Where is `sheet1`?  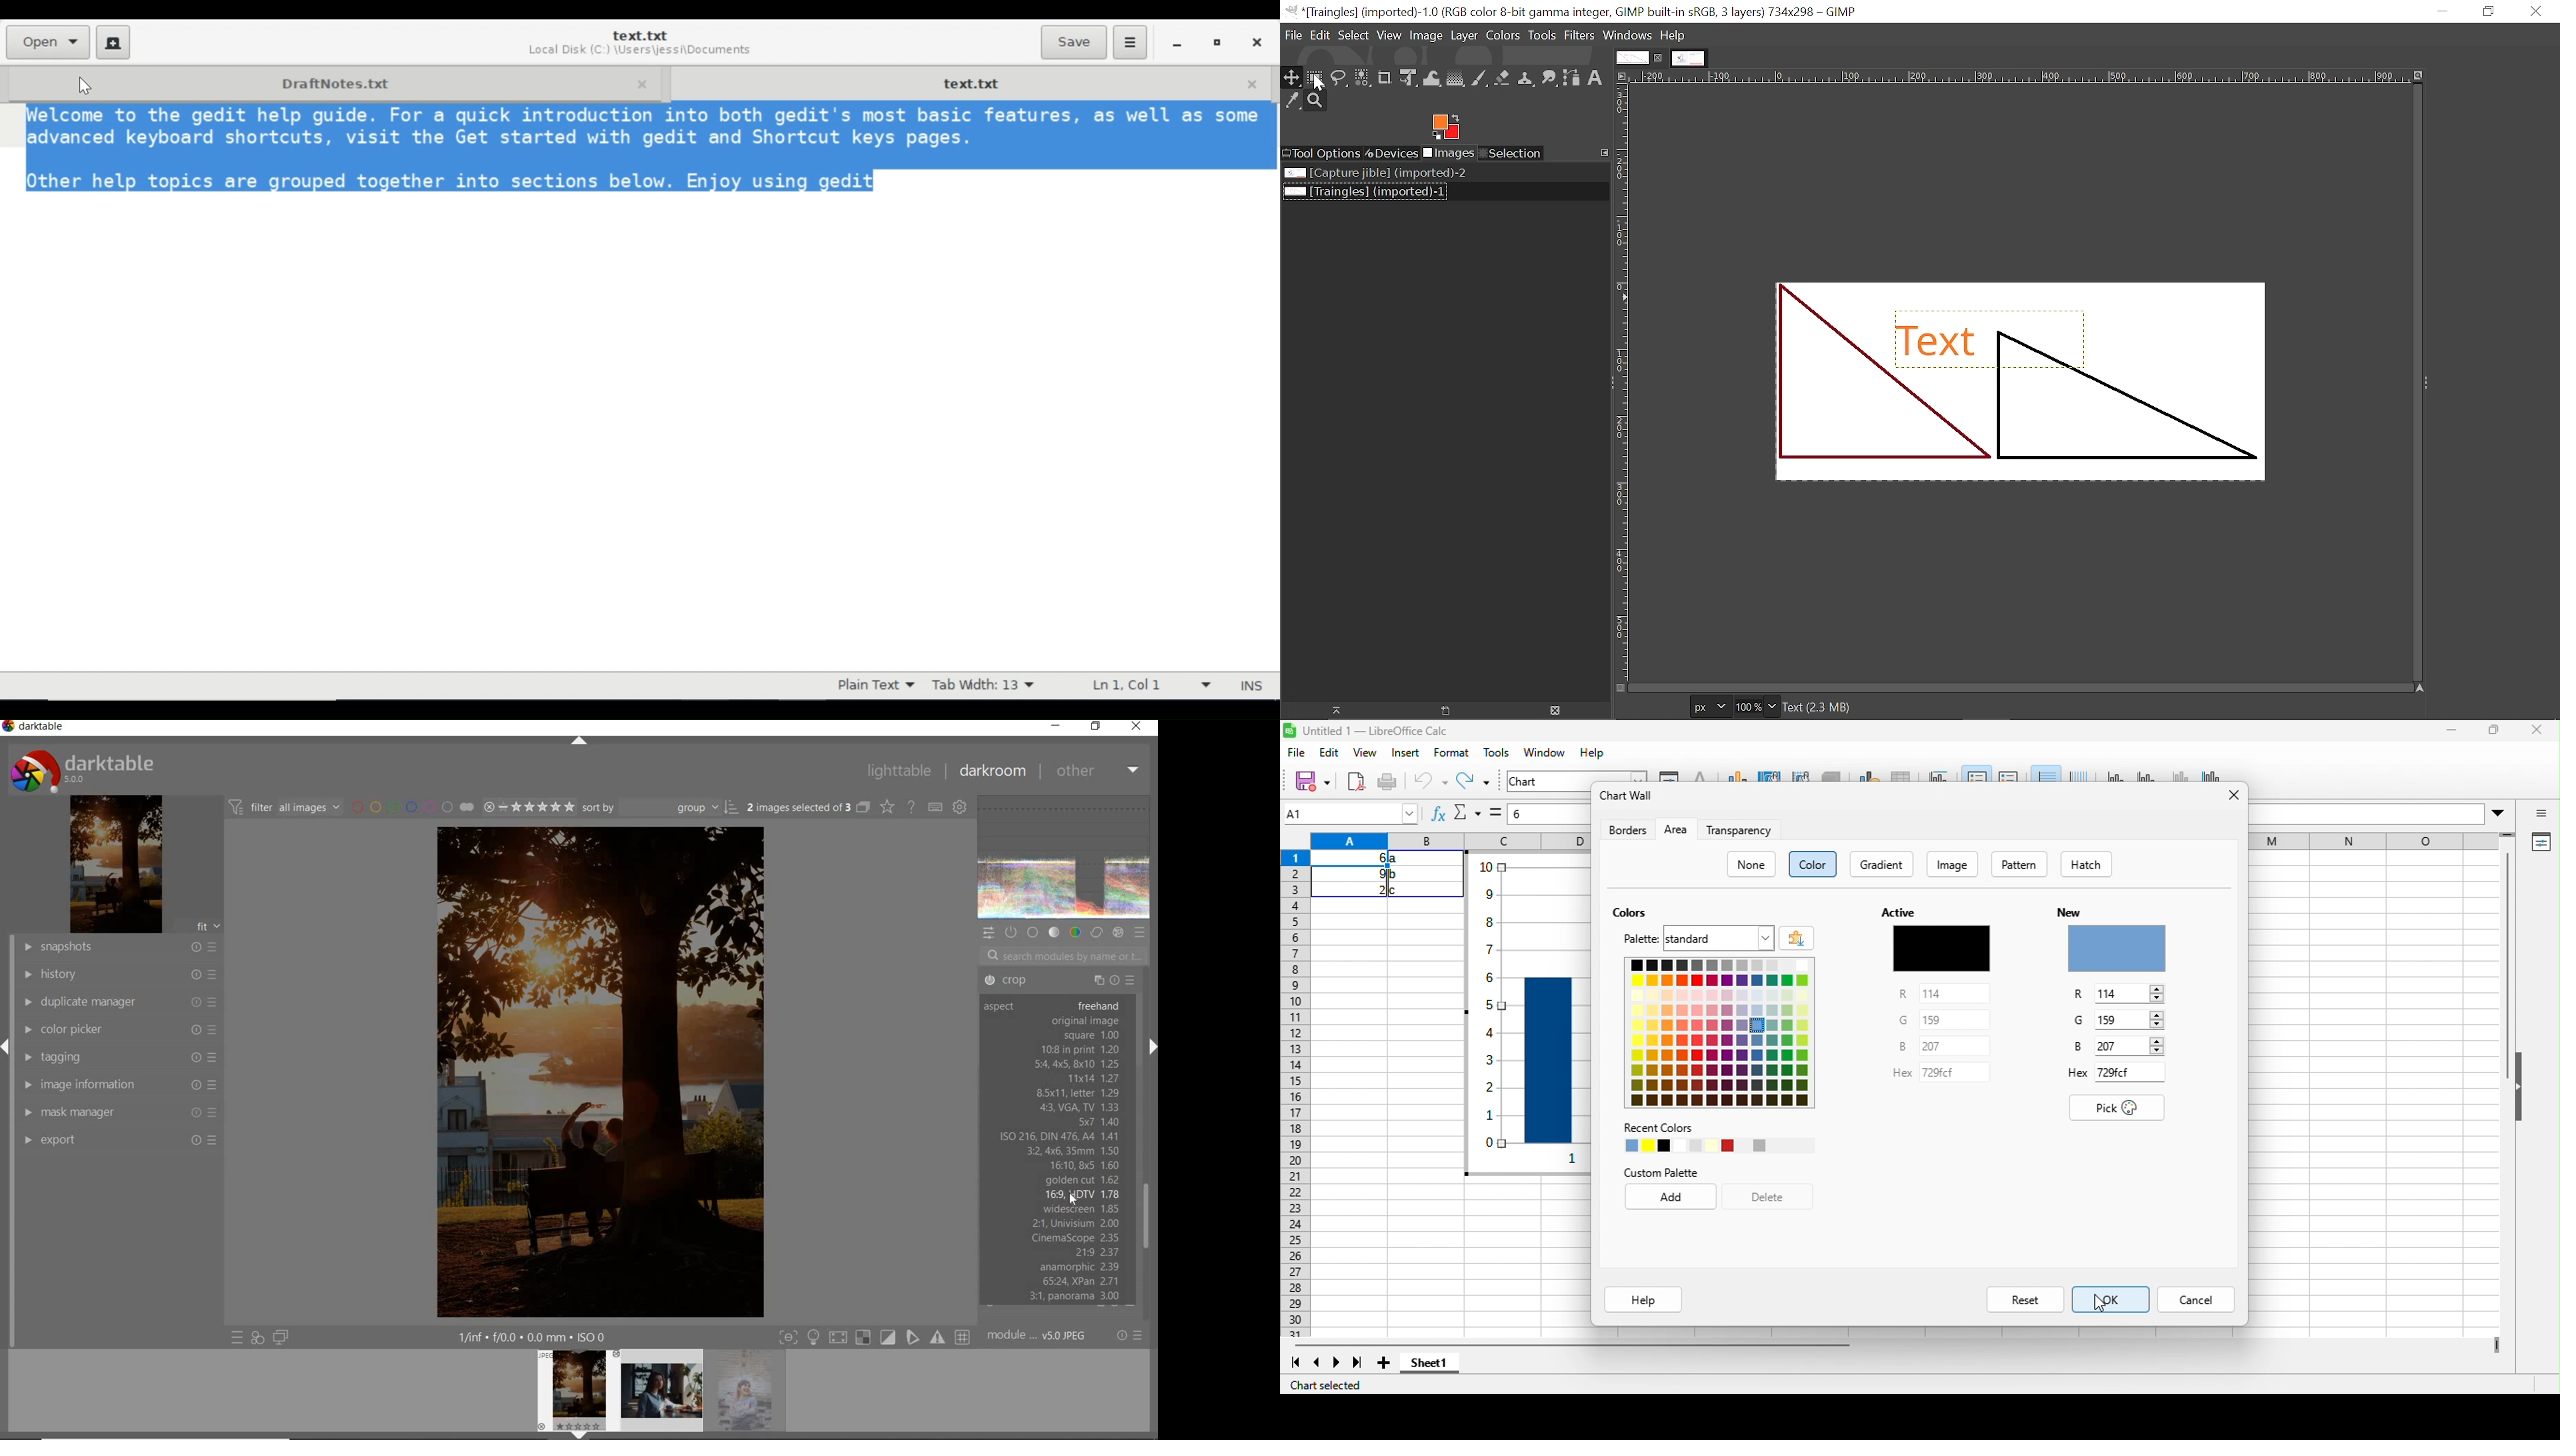
sheet1 is located at coordinates (1449, 1368).